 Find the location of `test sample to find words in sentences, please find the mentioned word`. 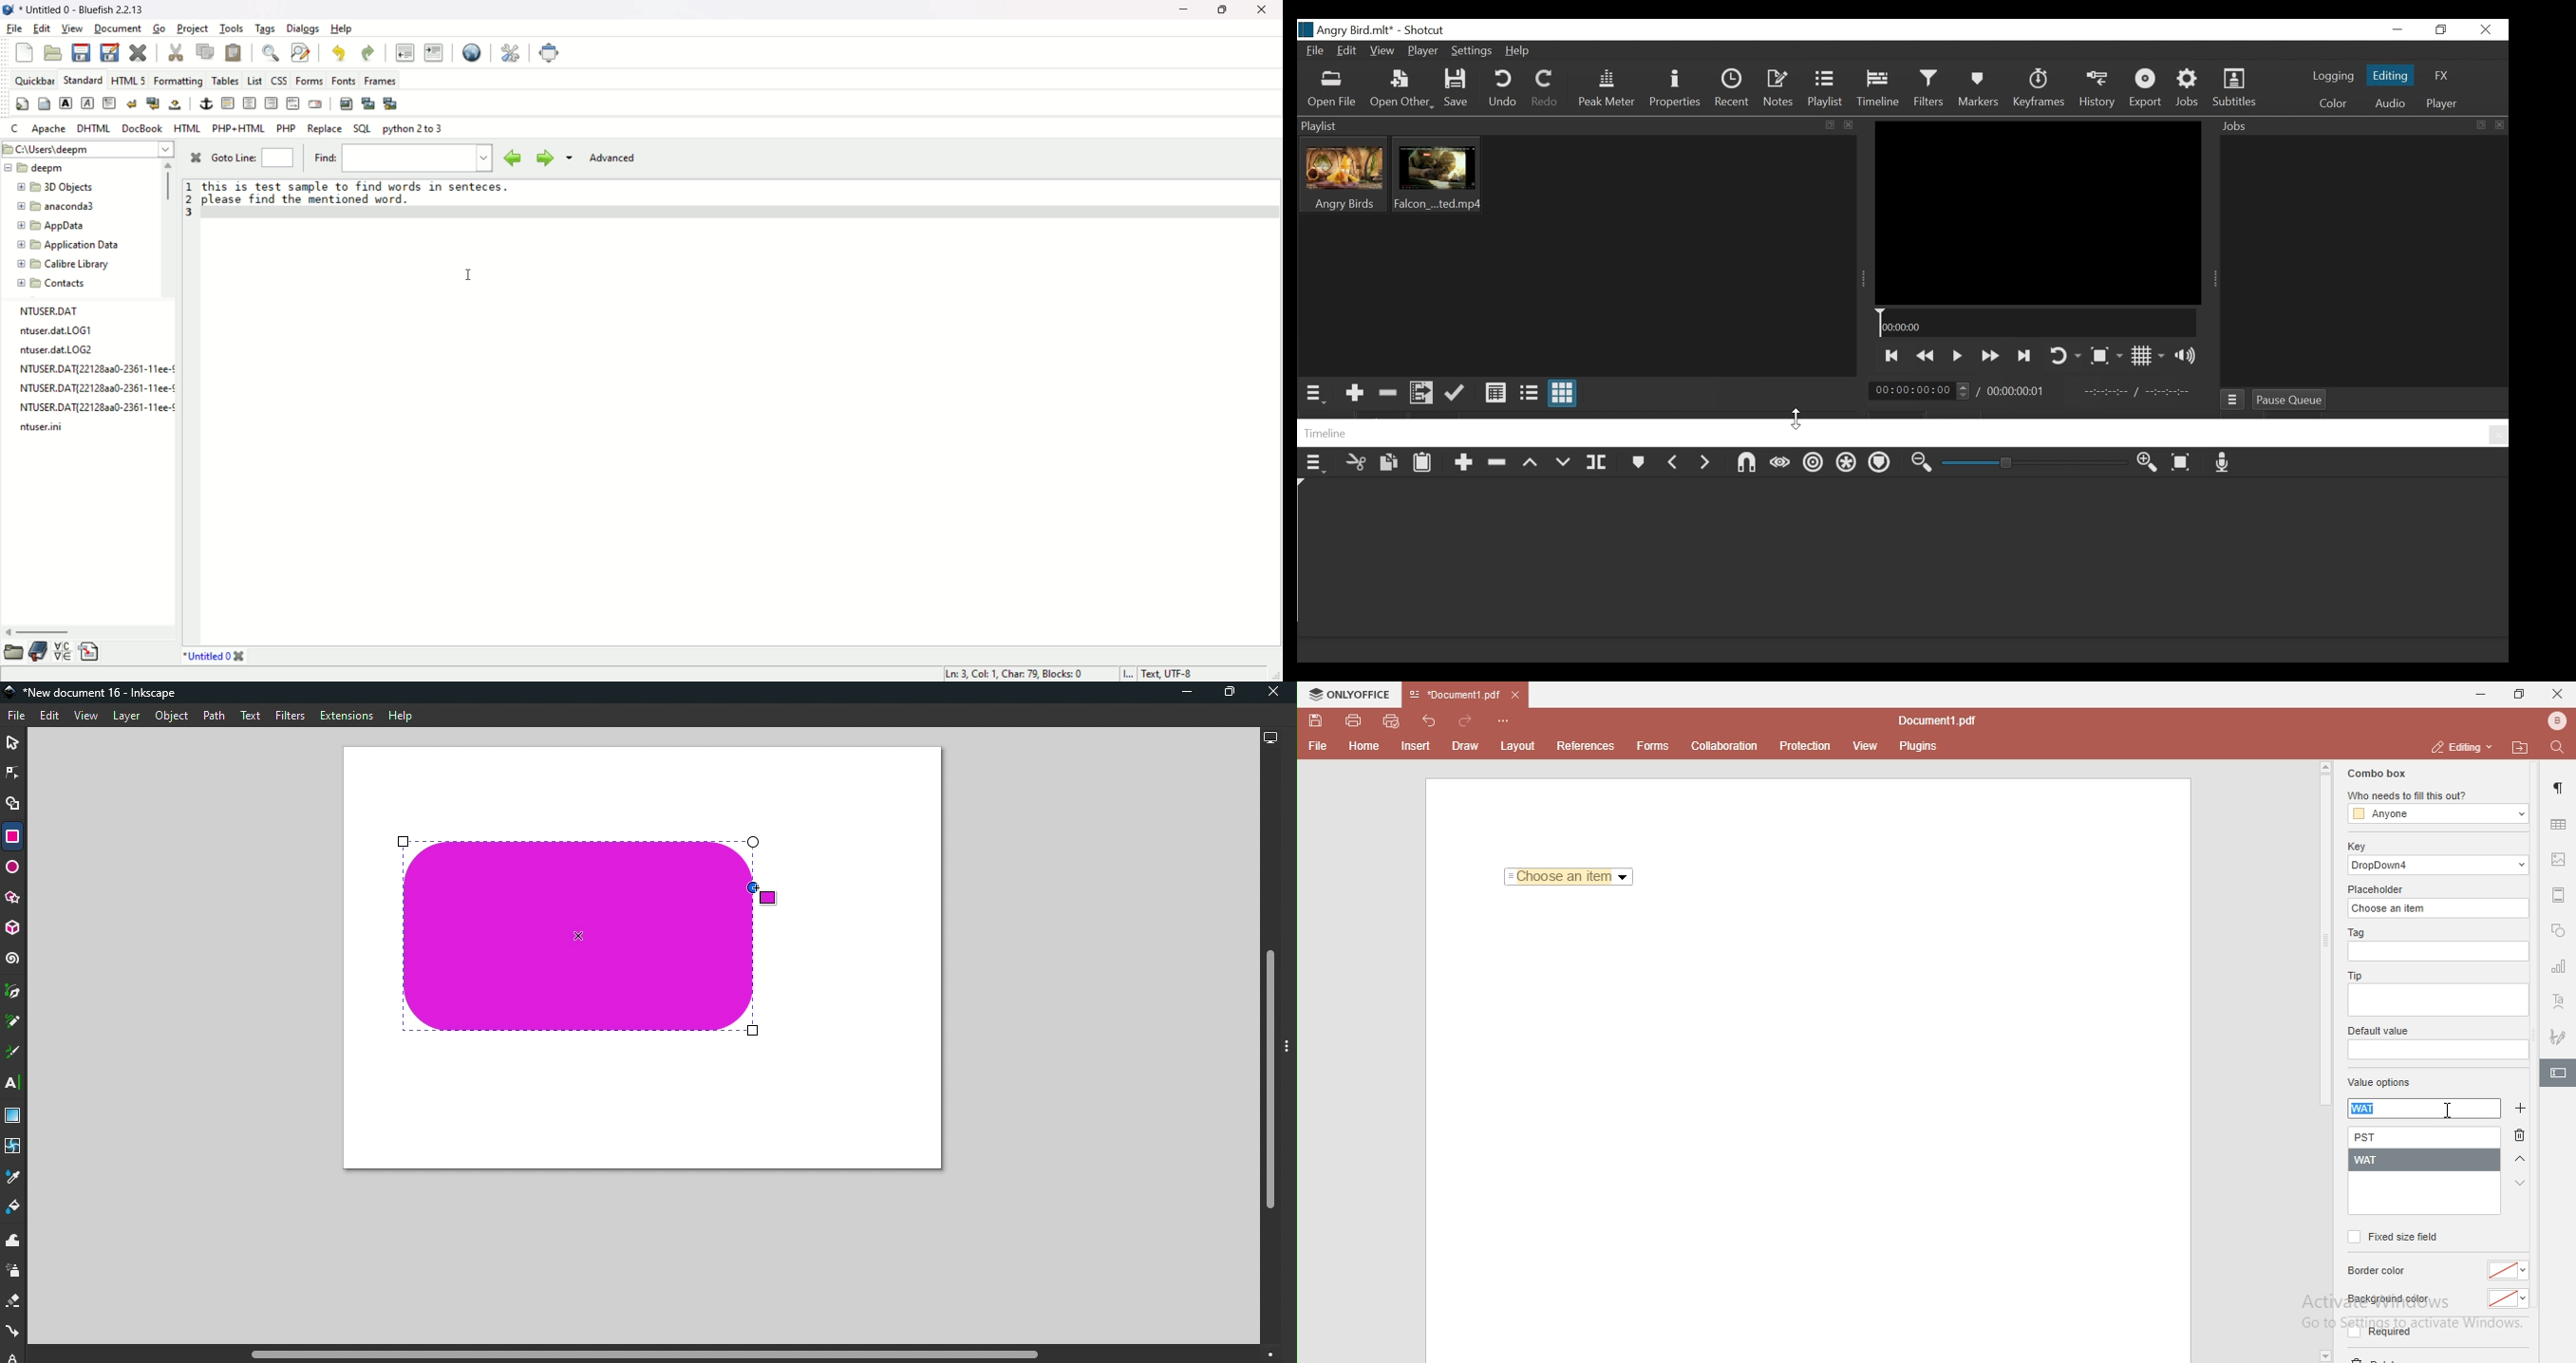

test sample to find words in sentences, please find the mentioned word is located at coordinates (356, 193).